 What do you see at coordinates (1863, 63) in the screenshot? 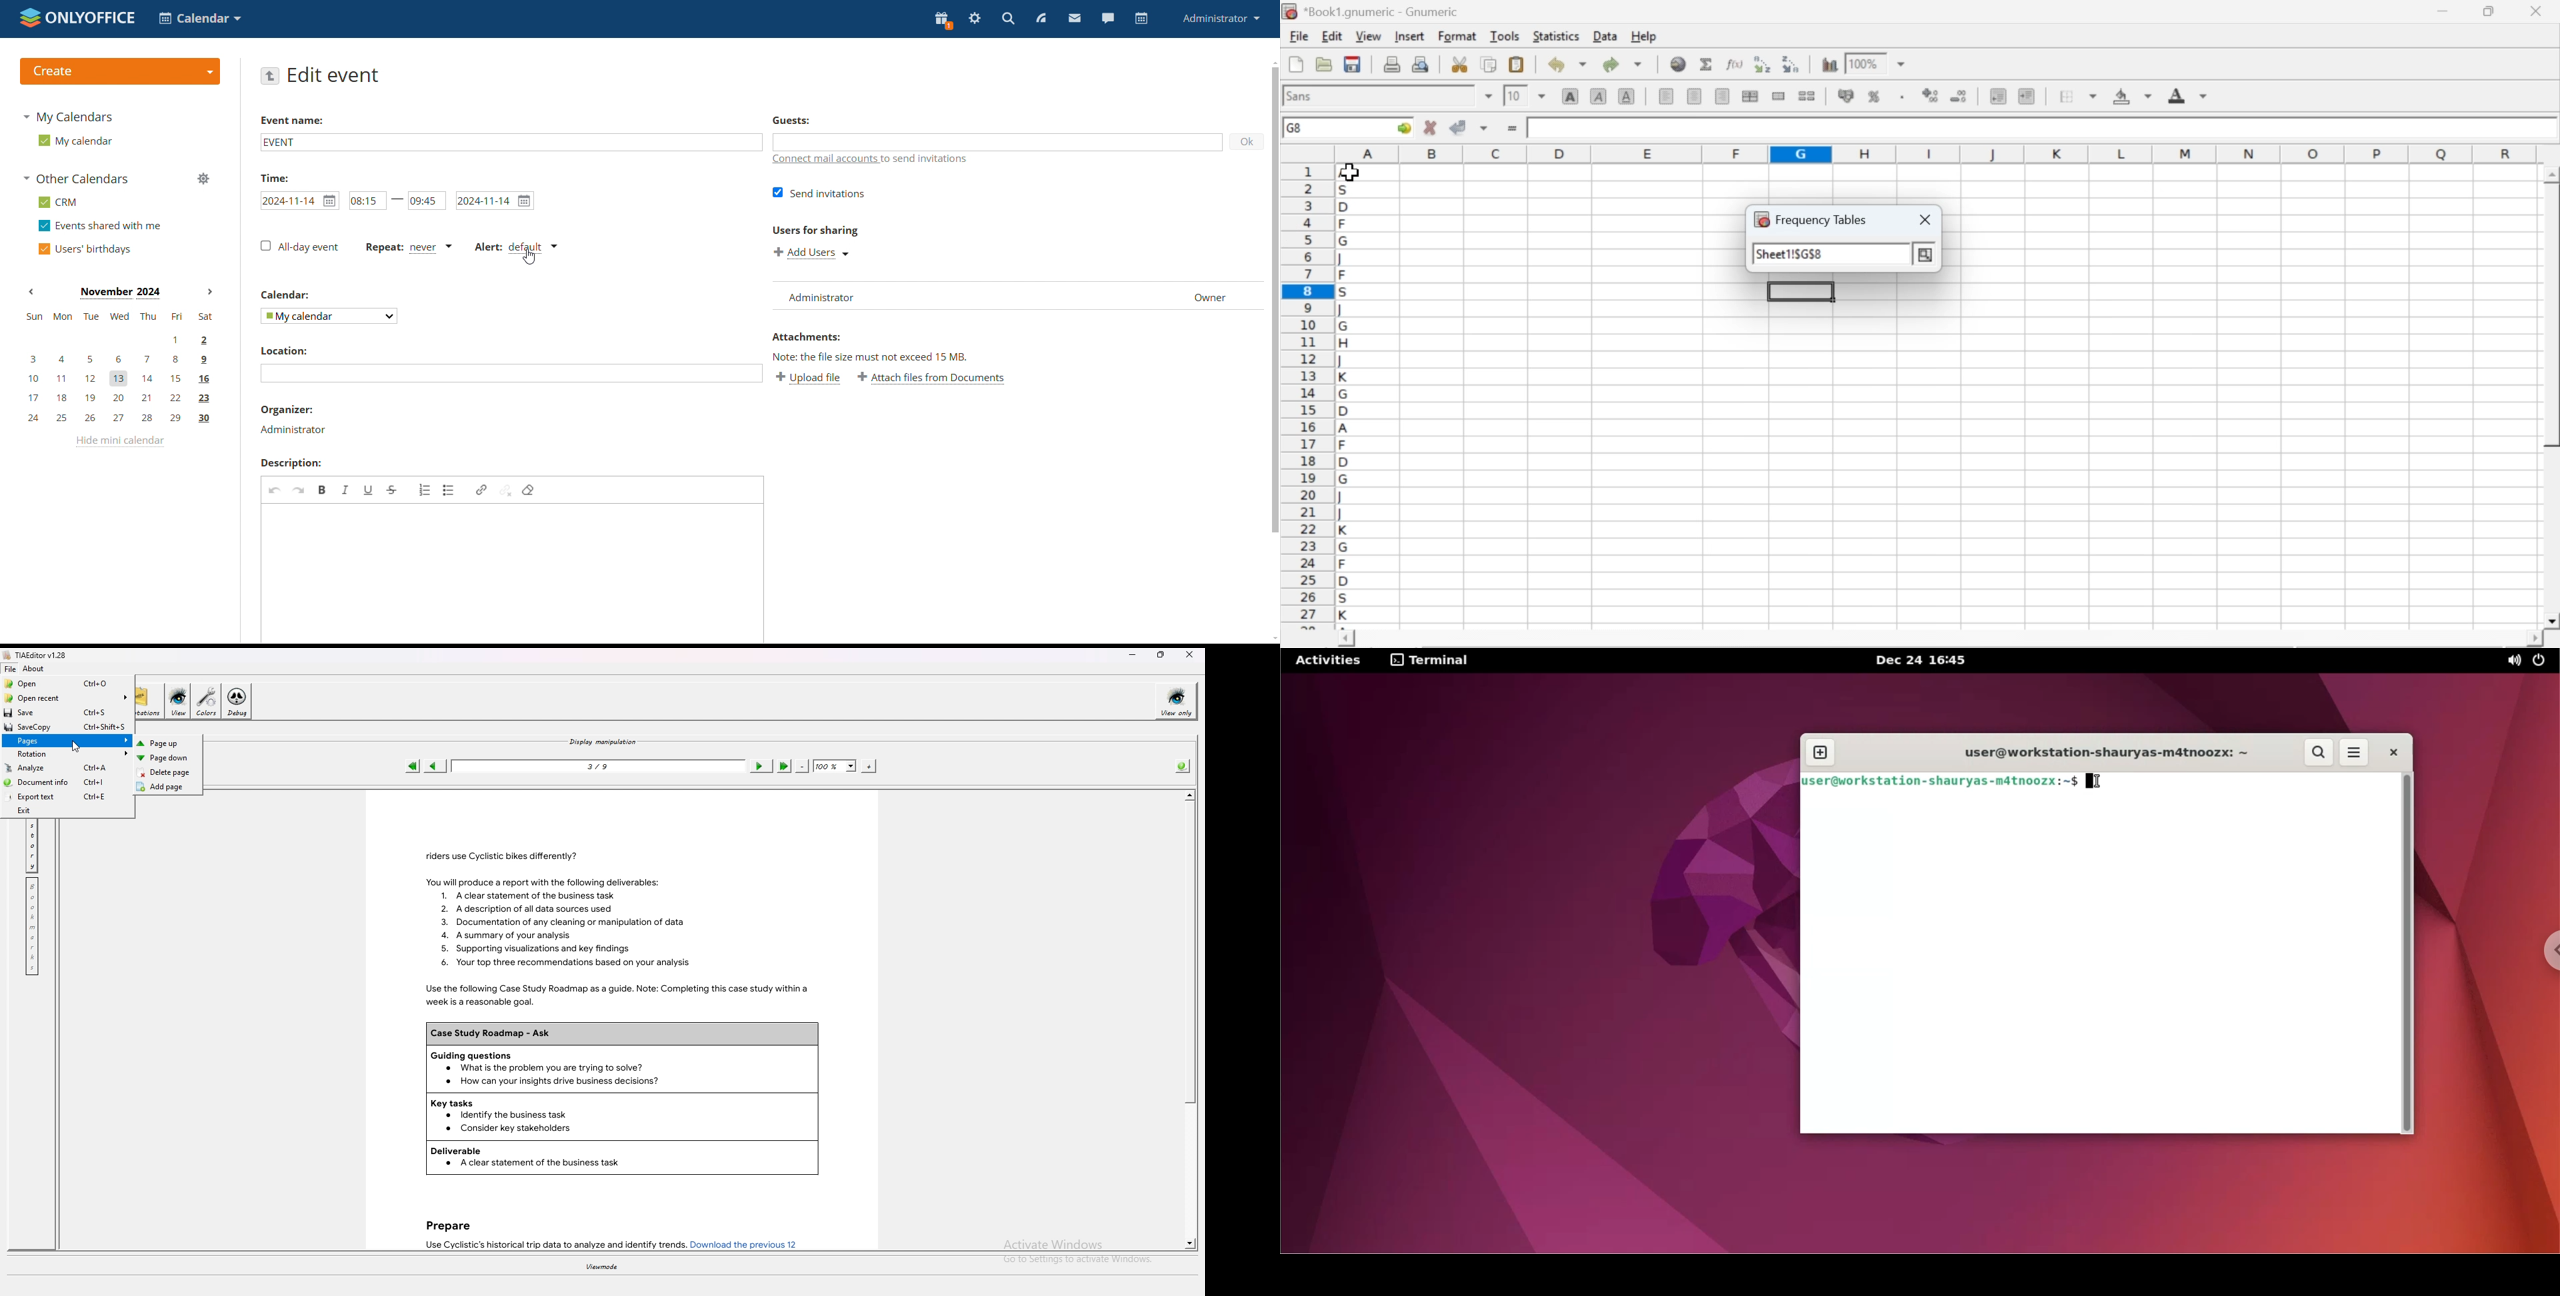
I see `100%` at bounding box center [1863, 63].